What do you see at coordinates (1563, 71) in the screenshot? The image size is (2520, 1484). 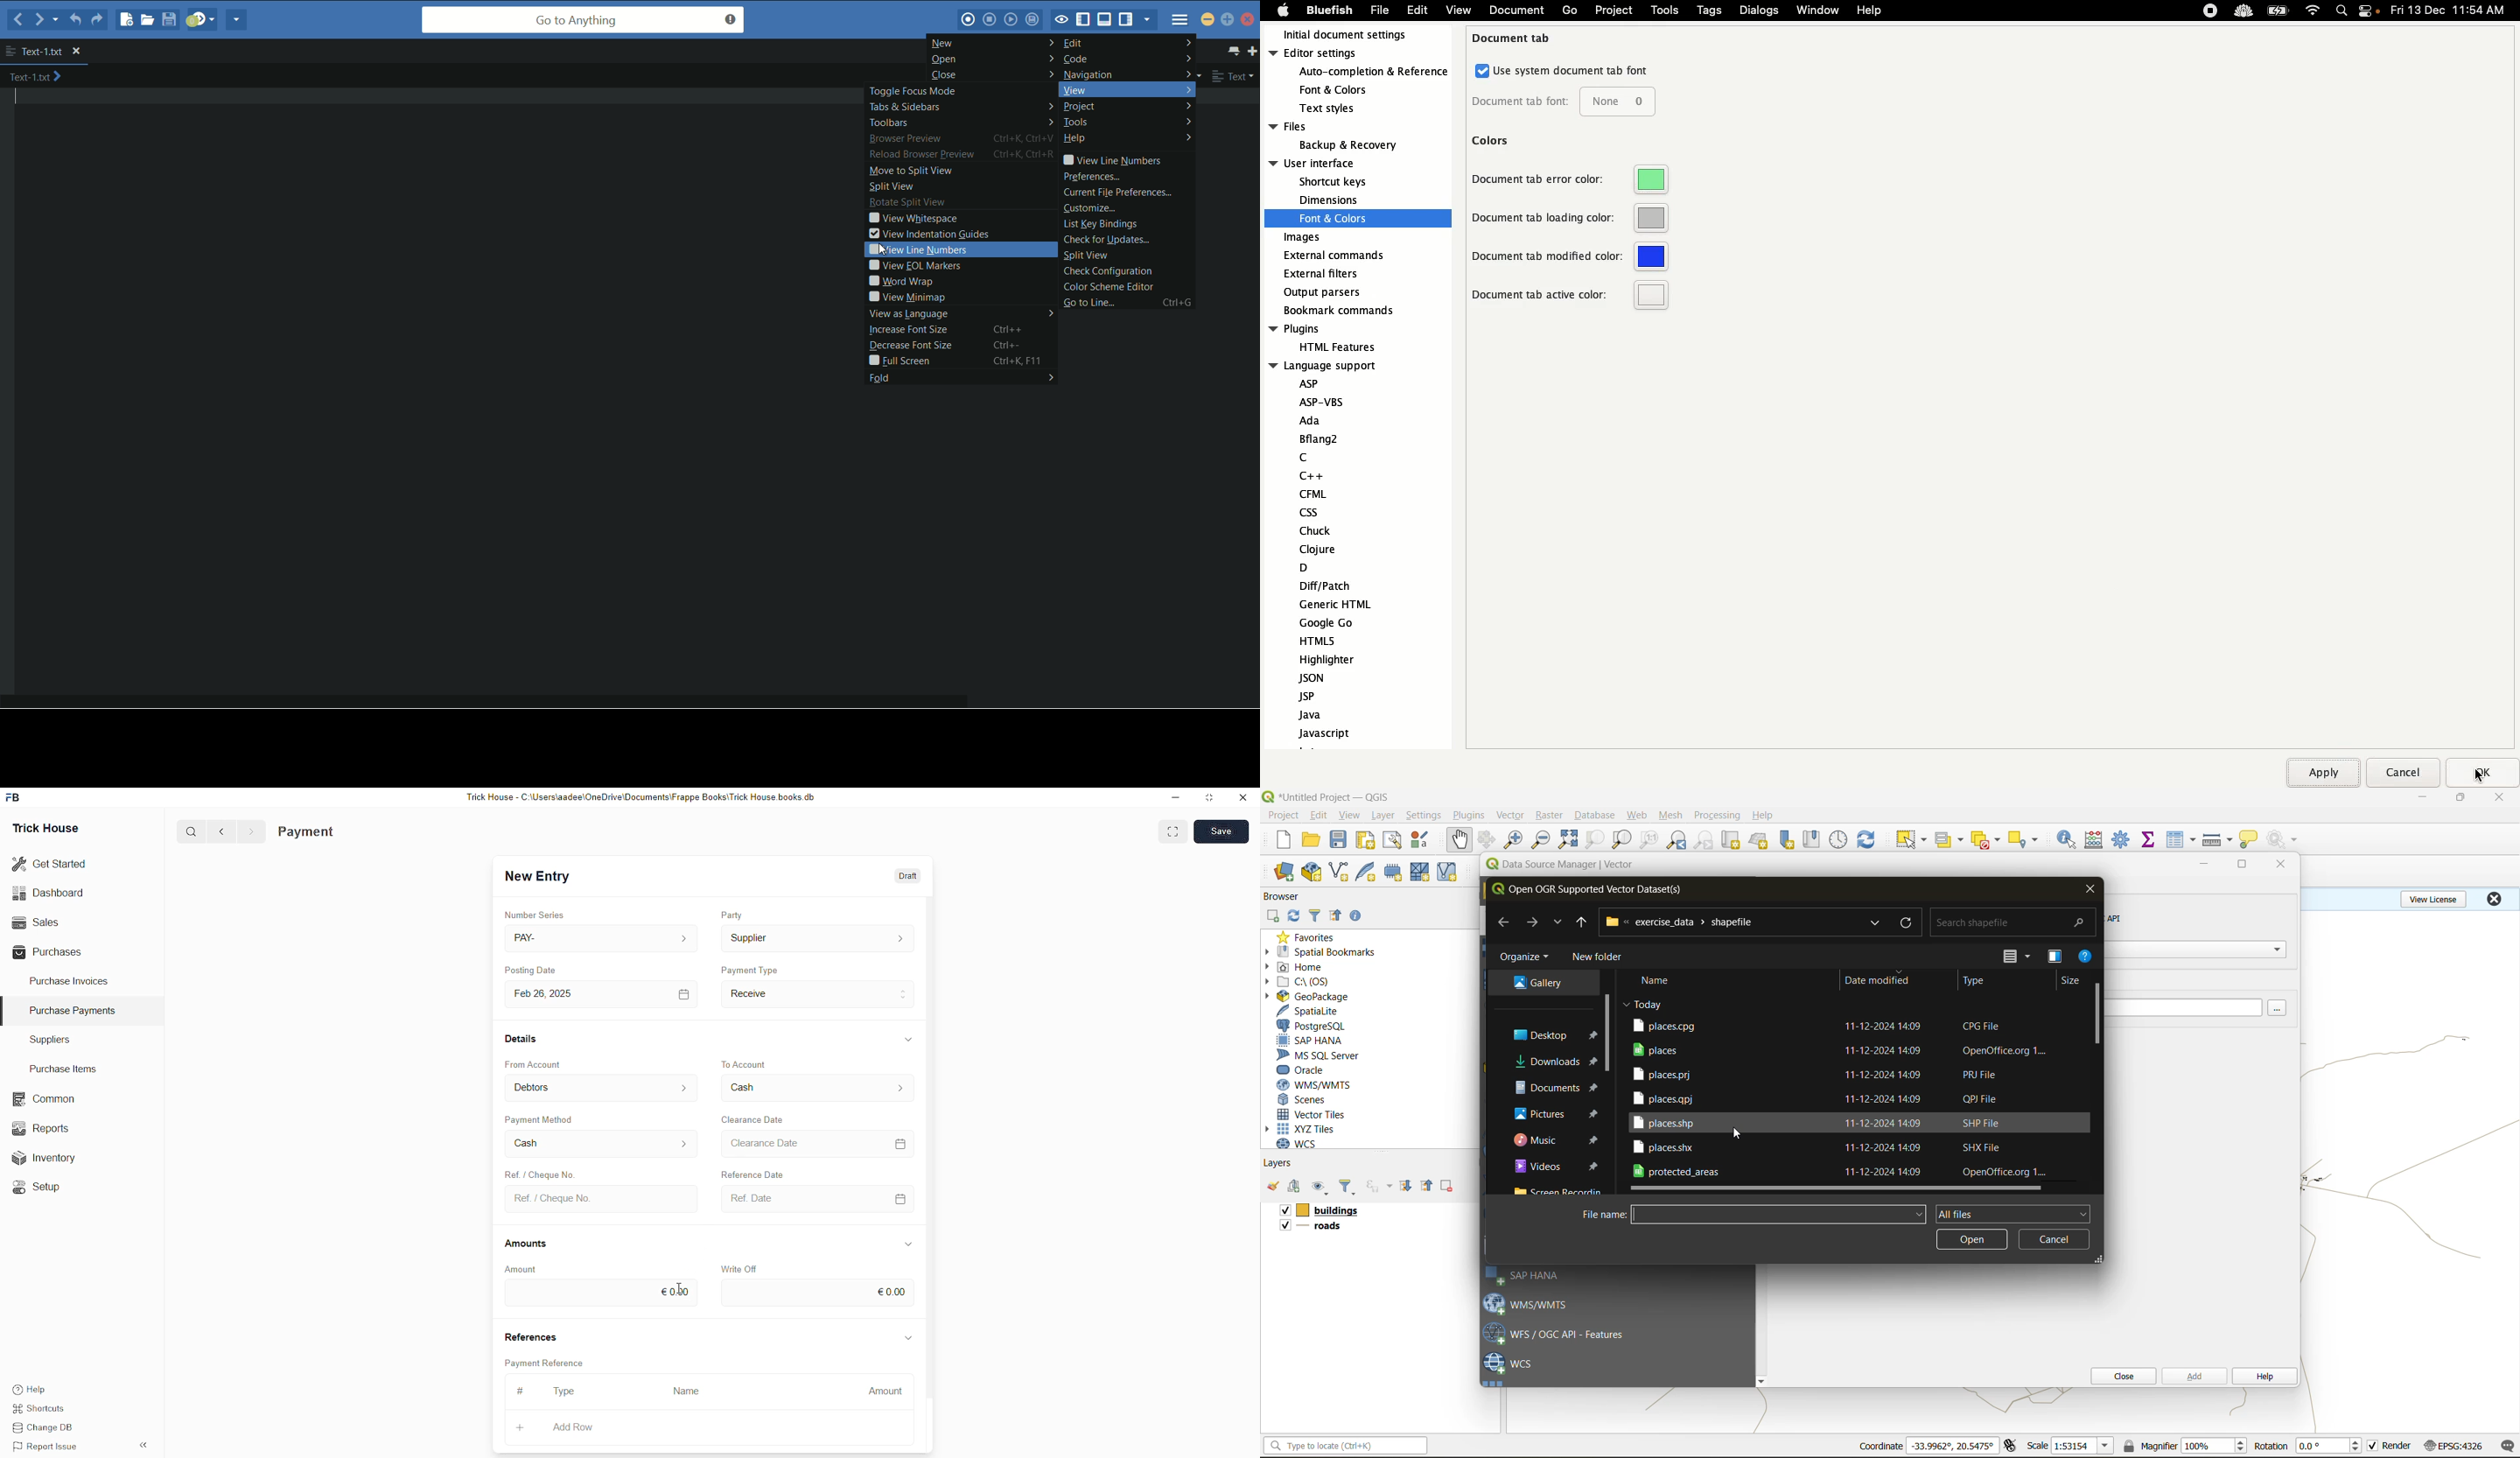 I see `Use system document tab font` at bounding box center [1563, 71].